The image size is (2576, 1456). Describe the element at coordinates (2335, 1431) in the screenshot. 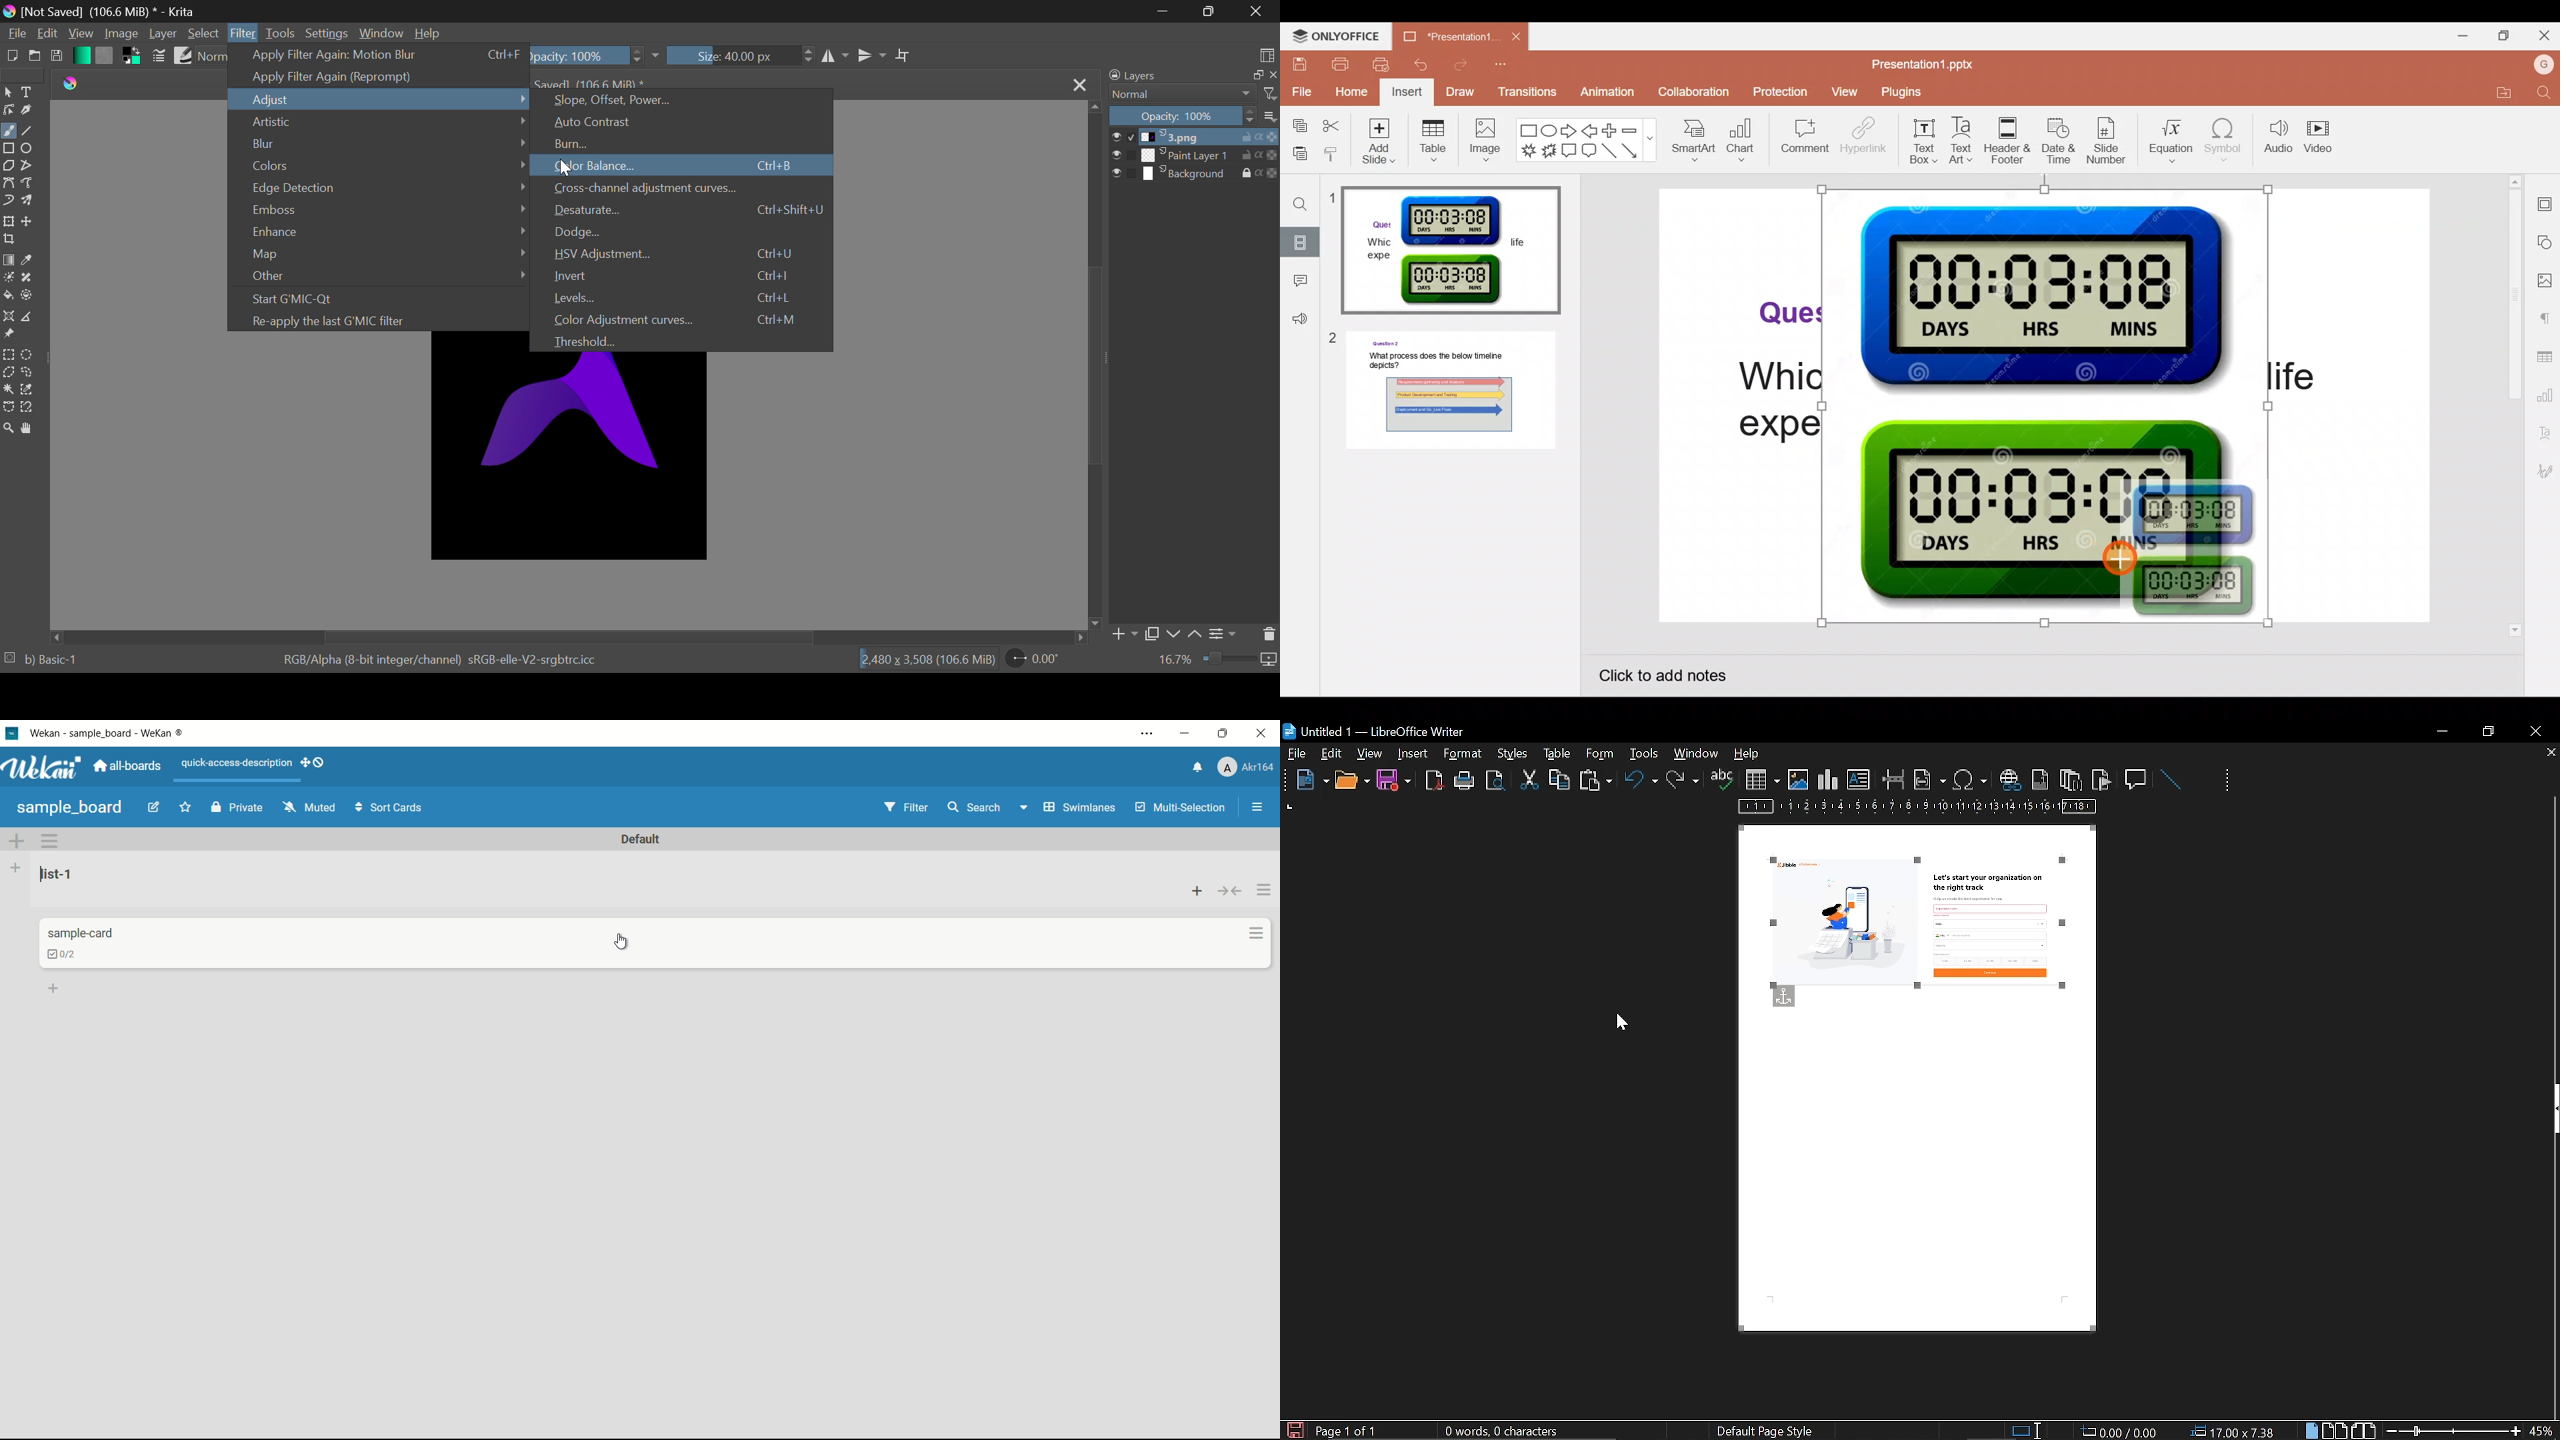

I see `multiple page view` at that location.